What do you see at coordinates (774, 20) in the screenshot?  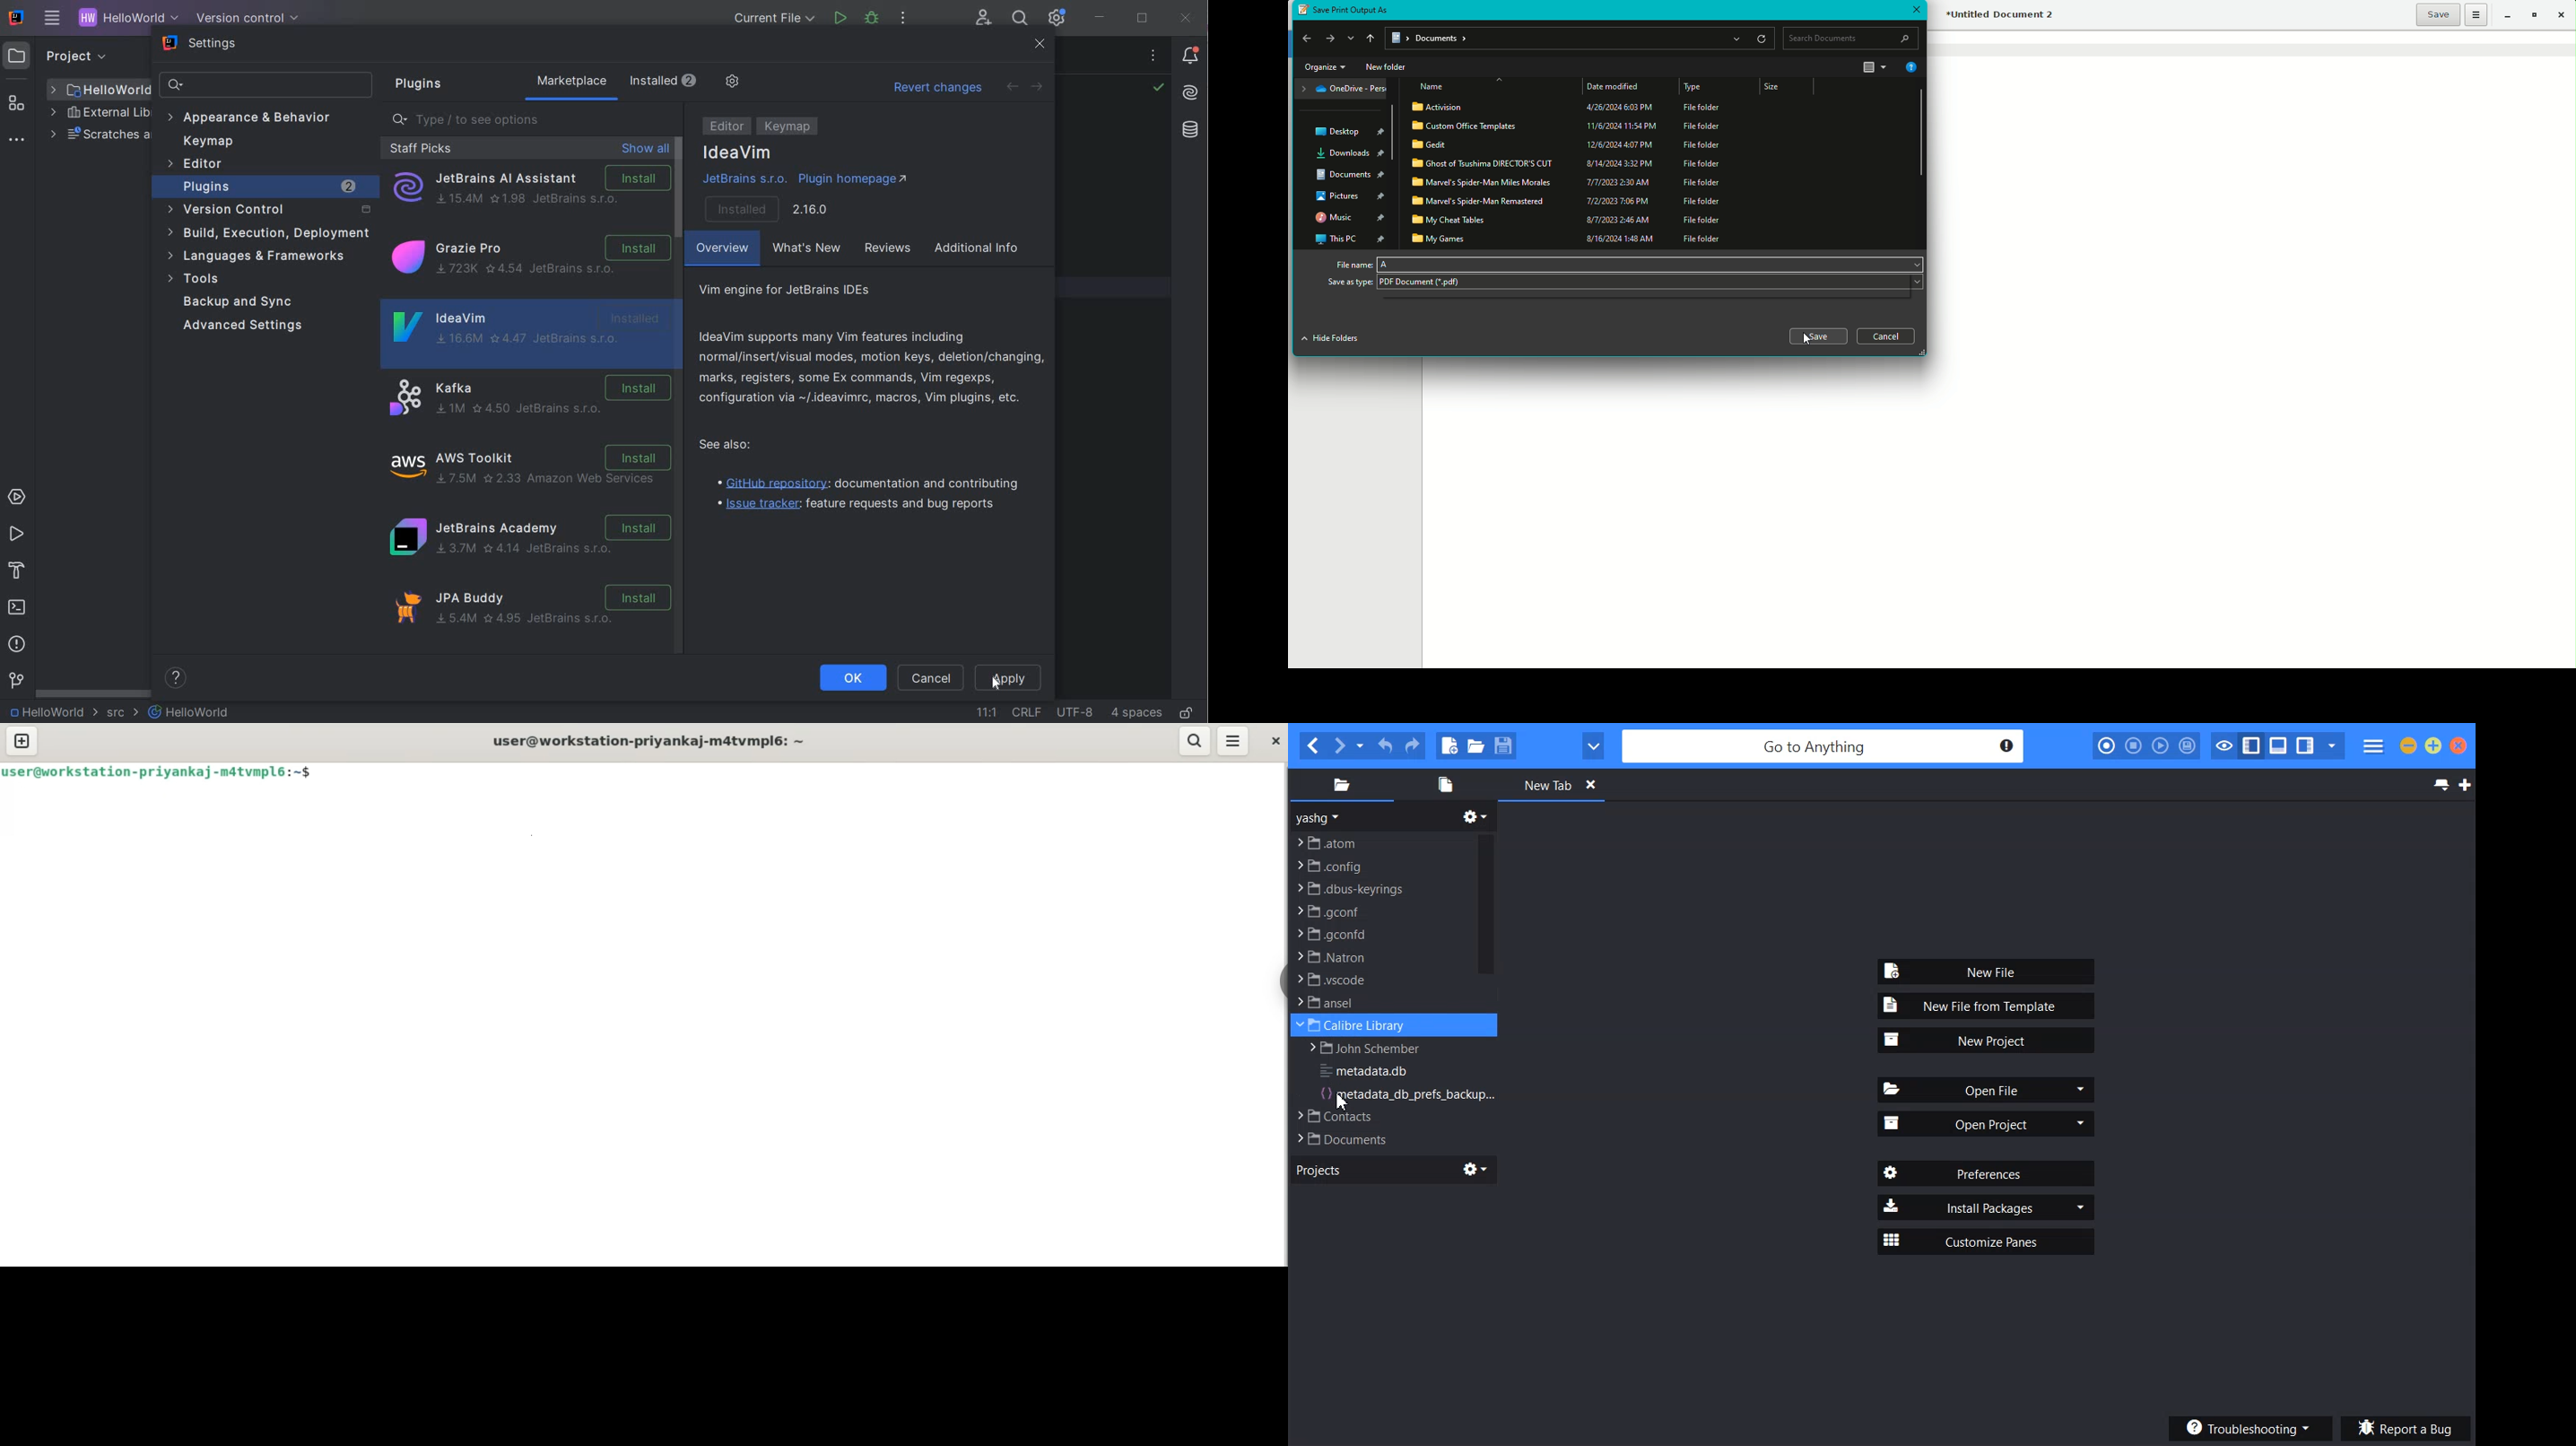 I see `CURRENT FILE` at bounding box center [774, 20].